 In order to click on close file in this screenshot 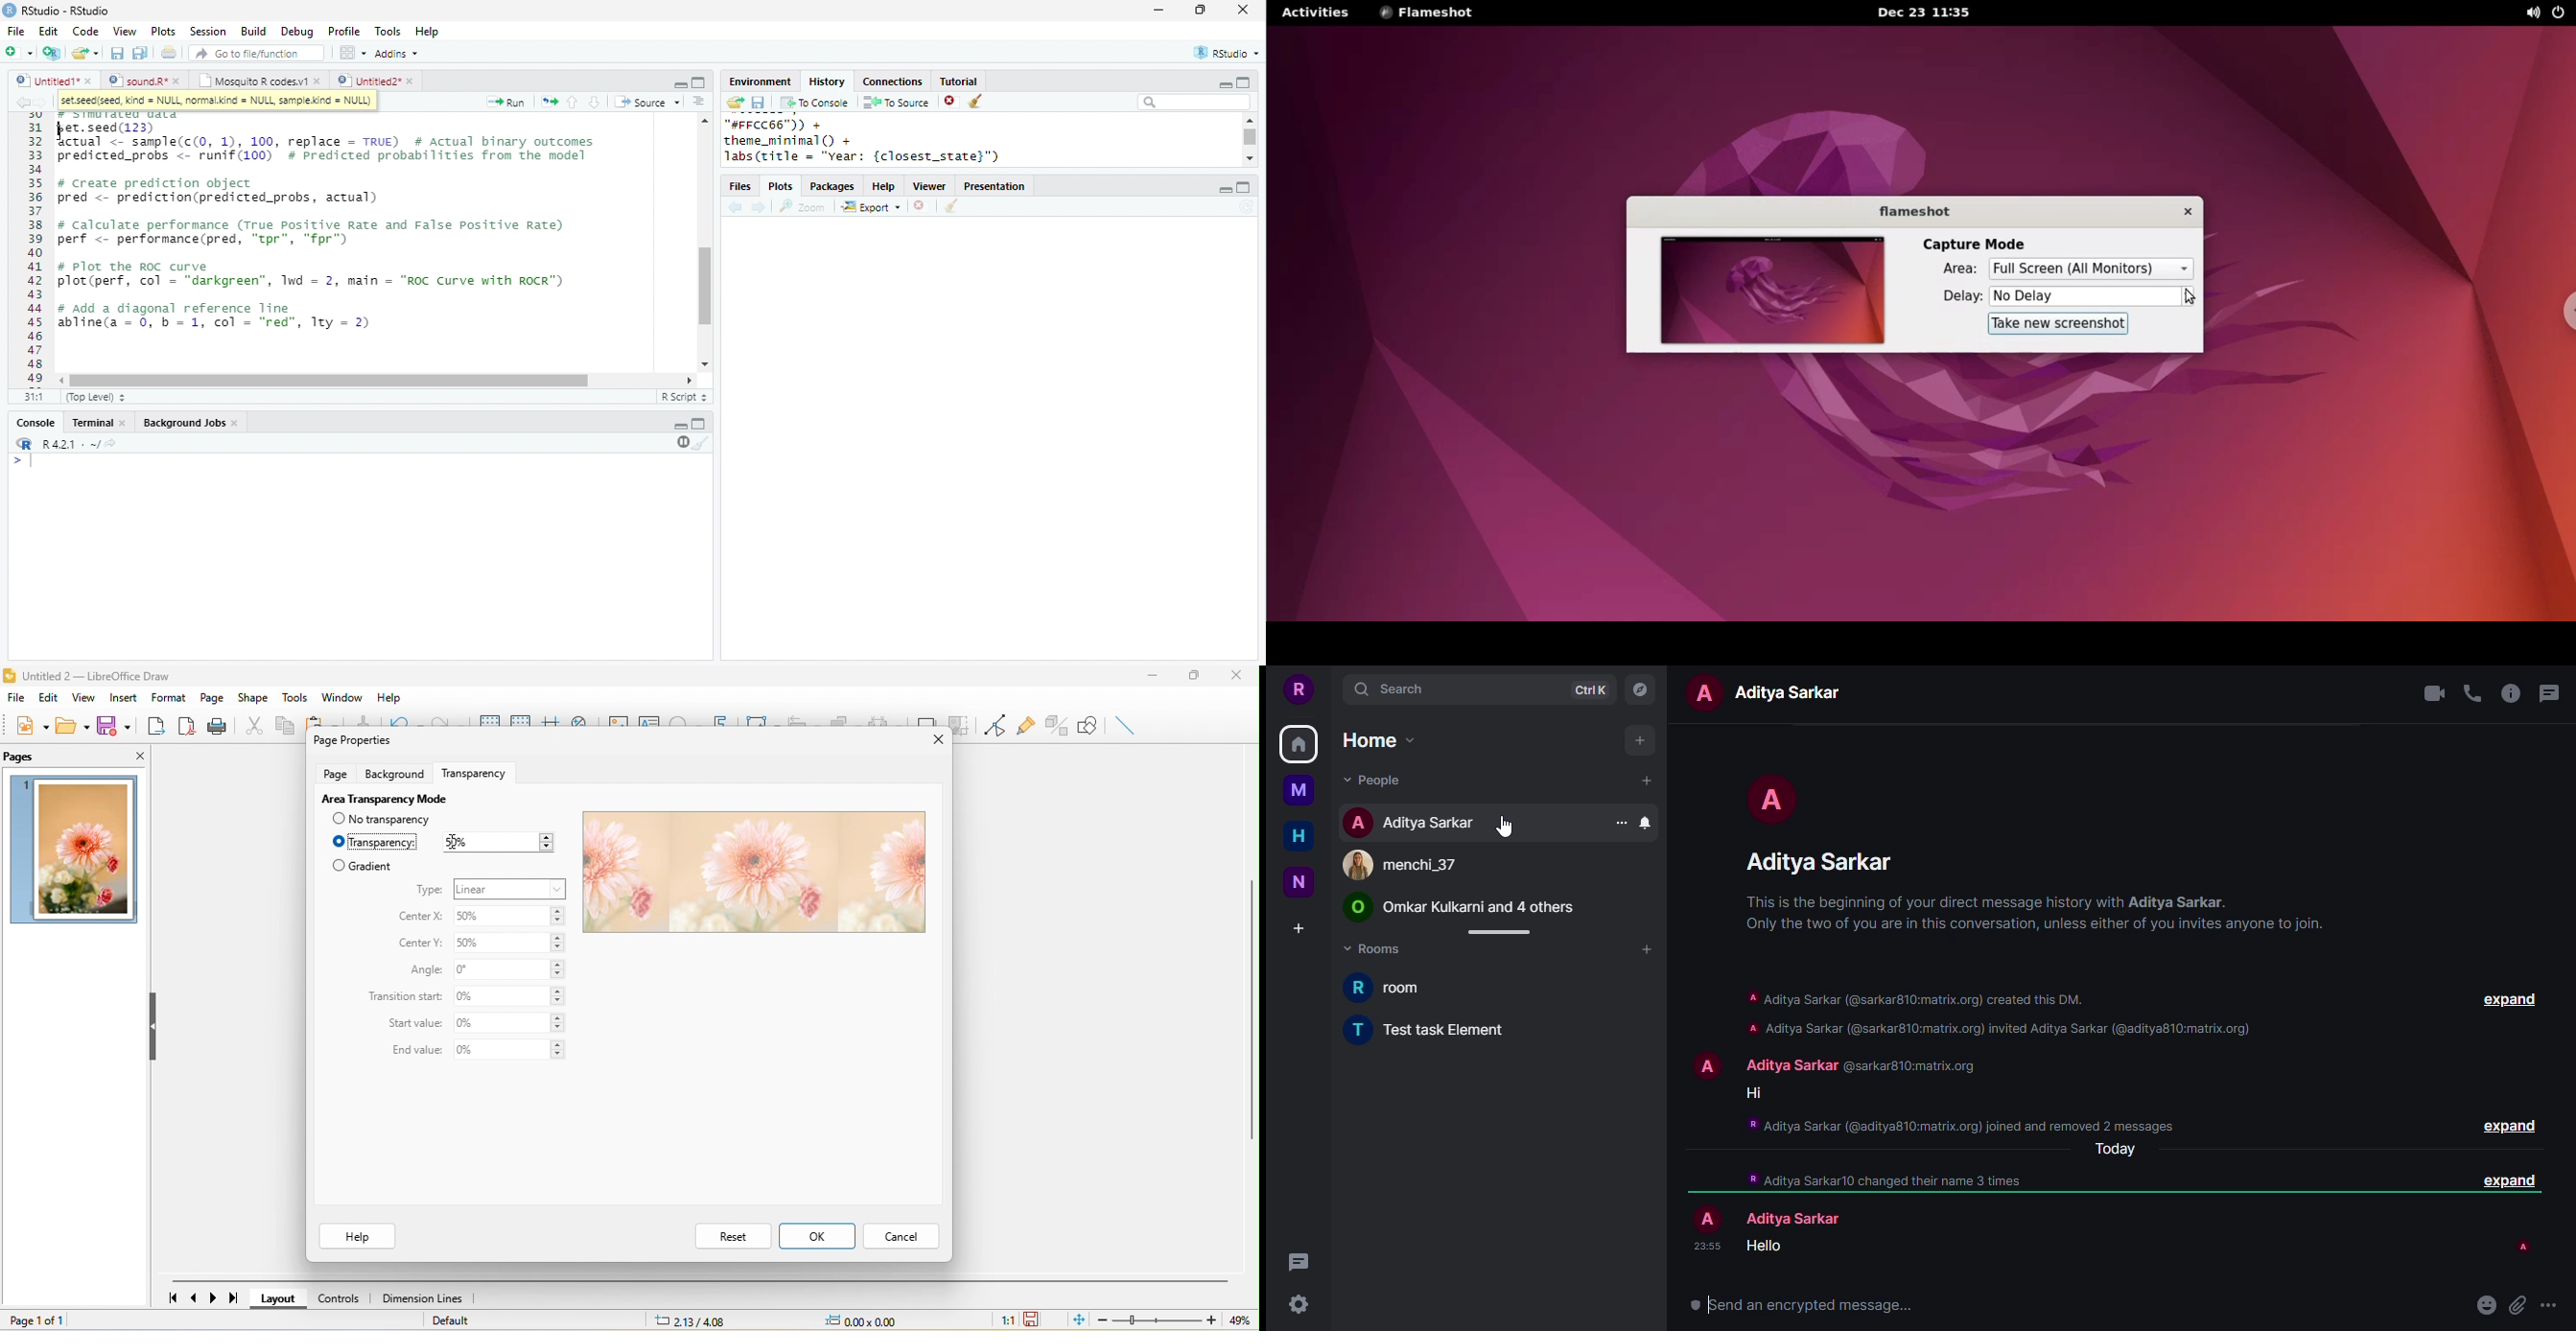, I will do `click(952, 102)`.